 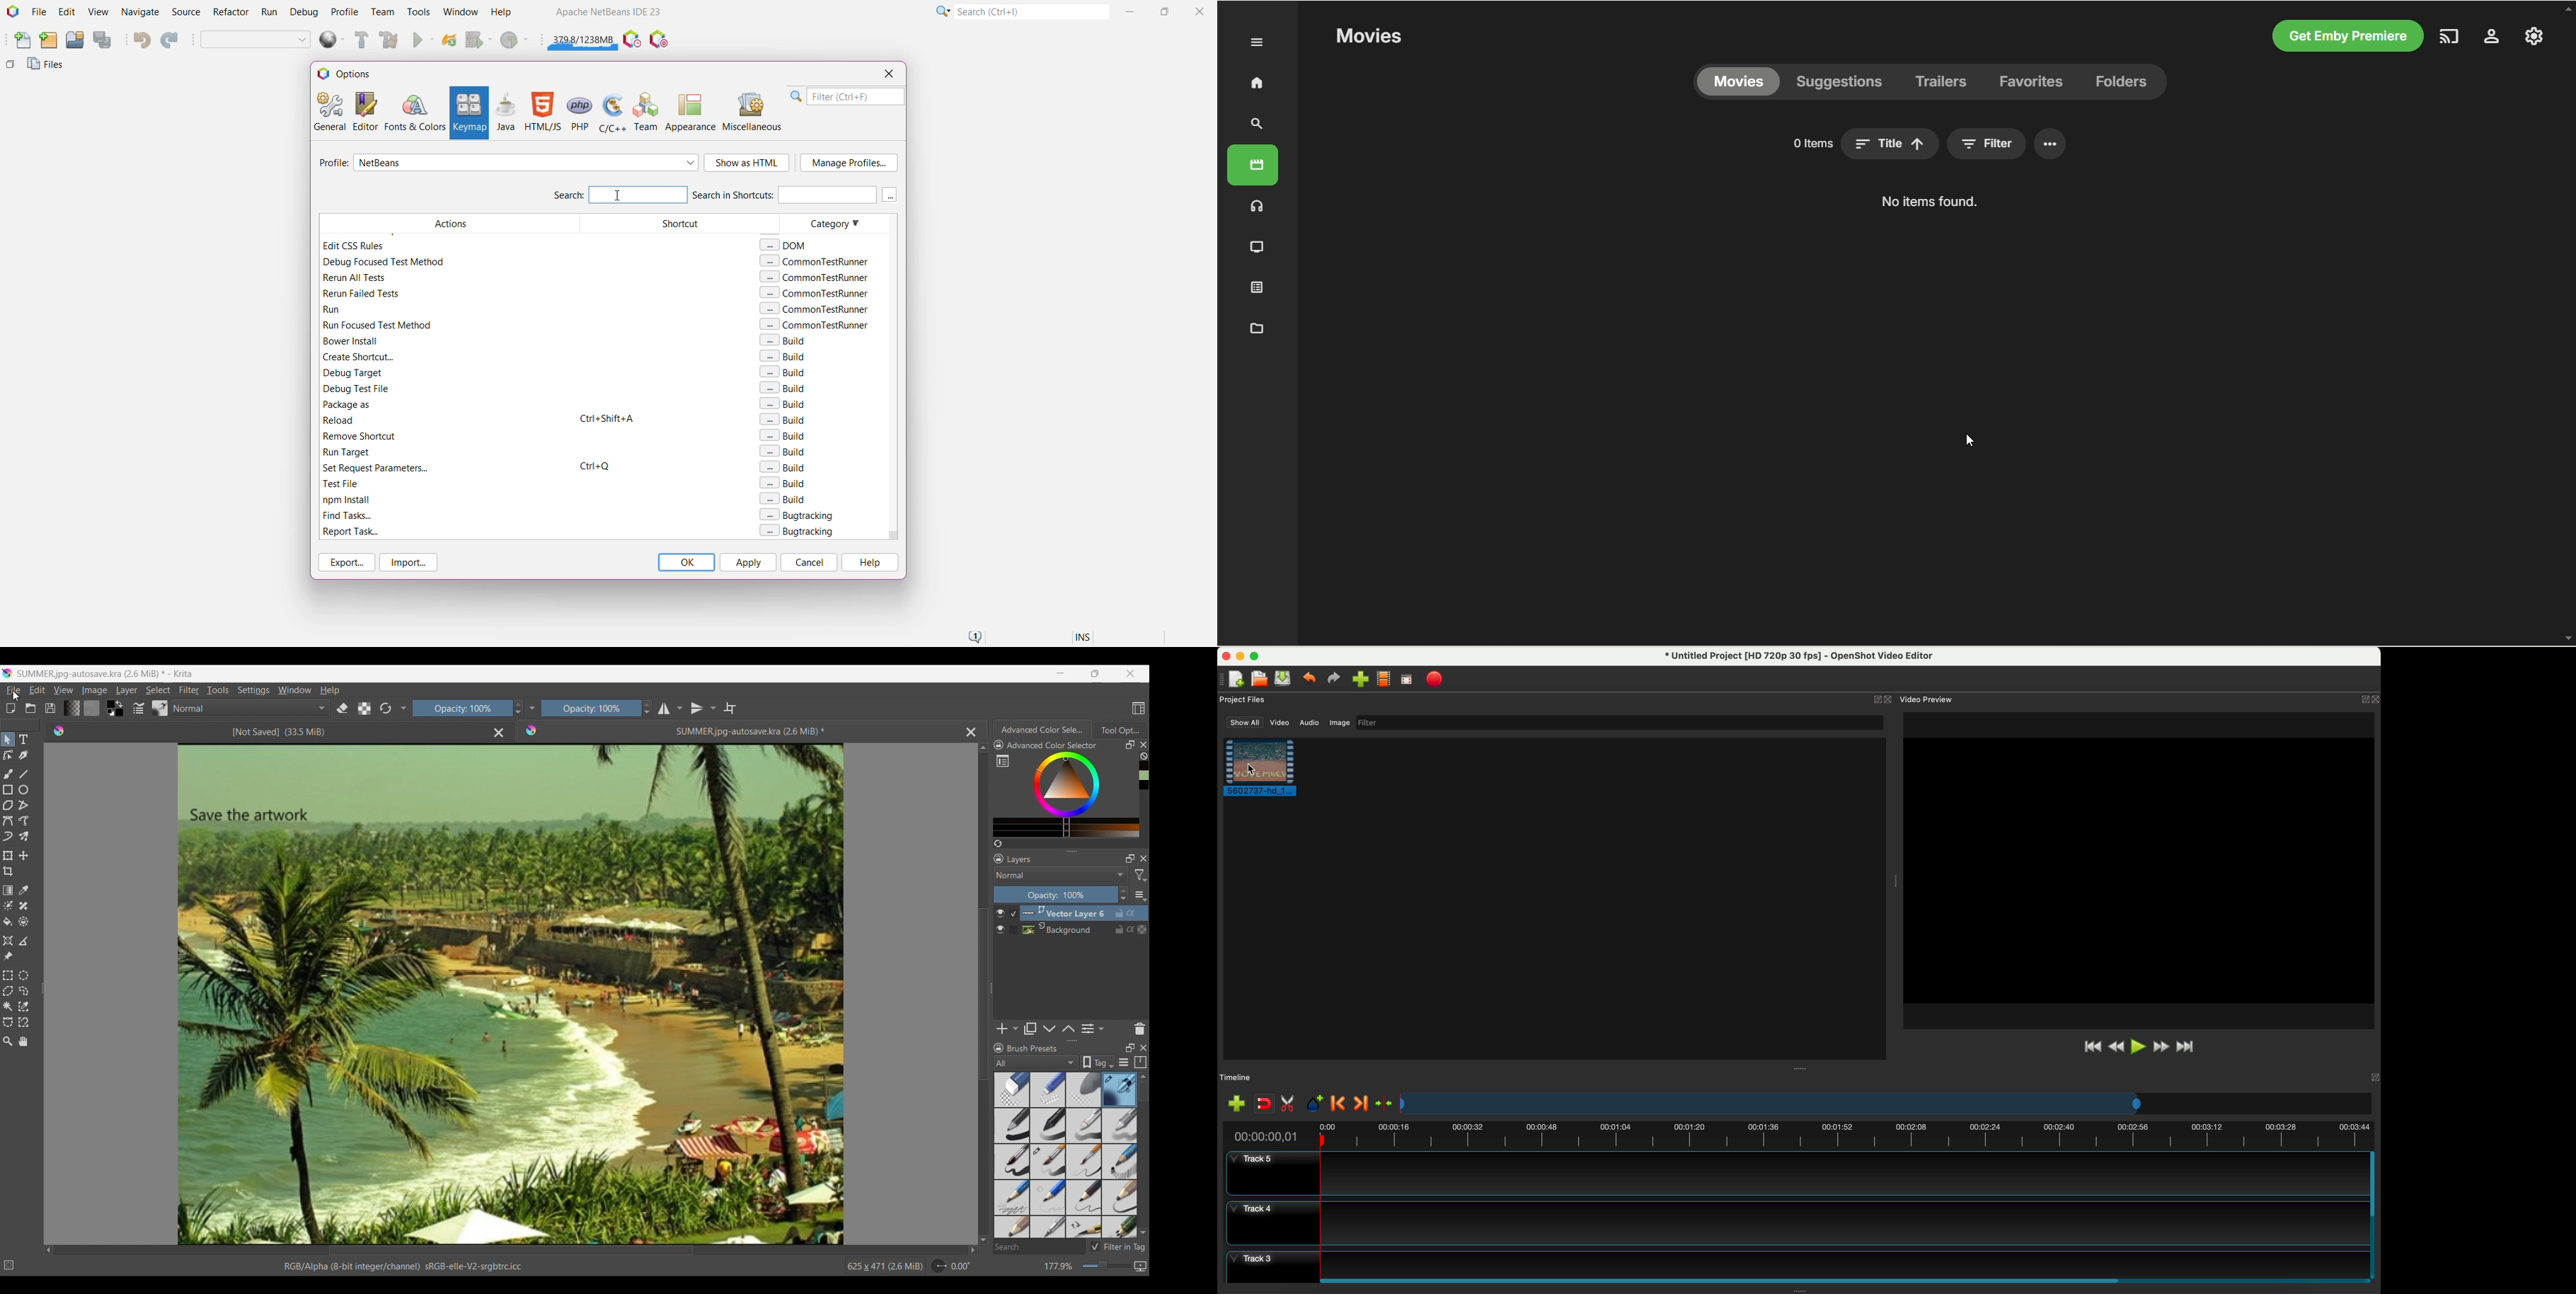 I want to click on cursor, so click(x=16, y=694).